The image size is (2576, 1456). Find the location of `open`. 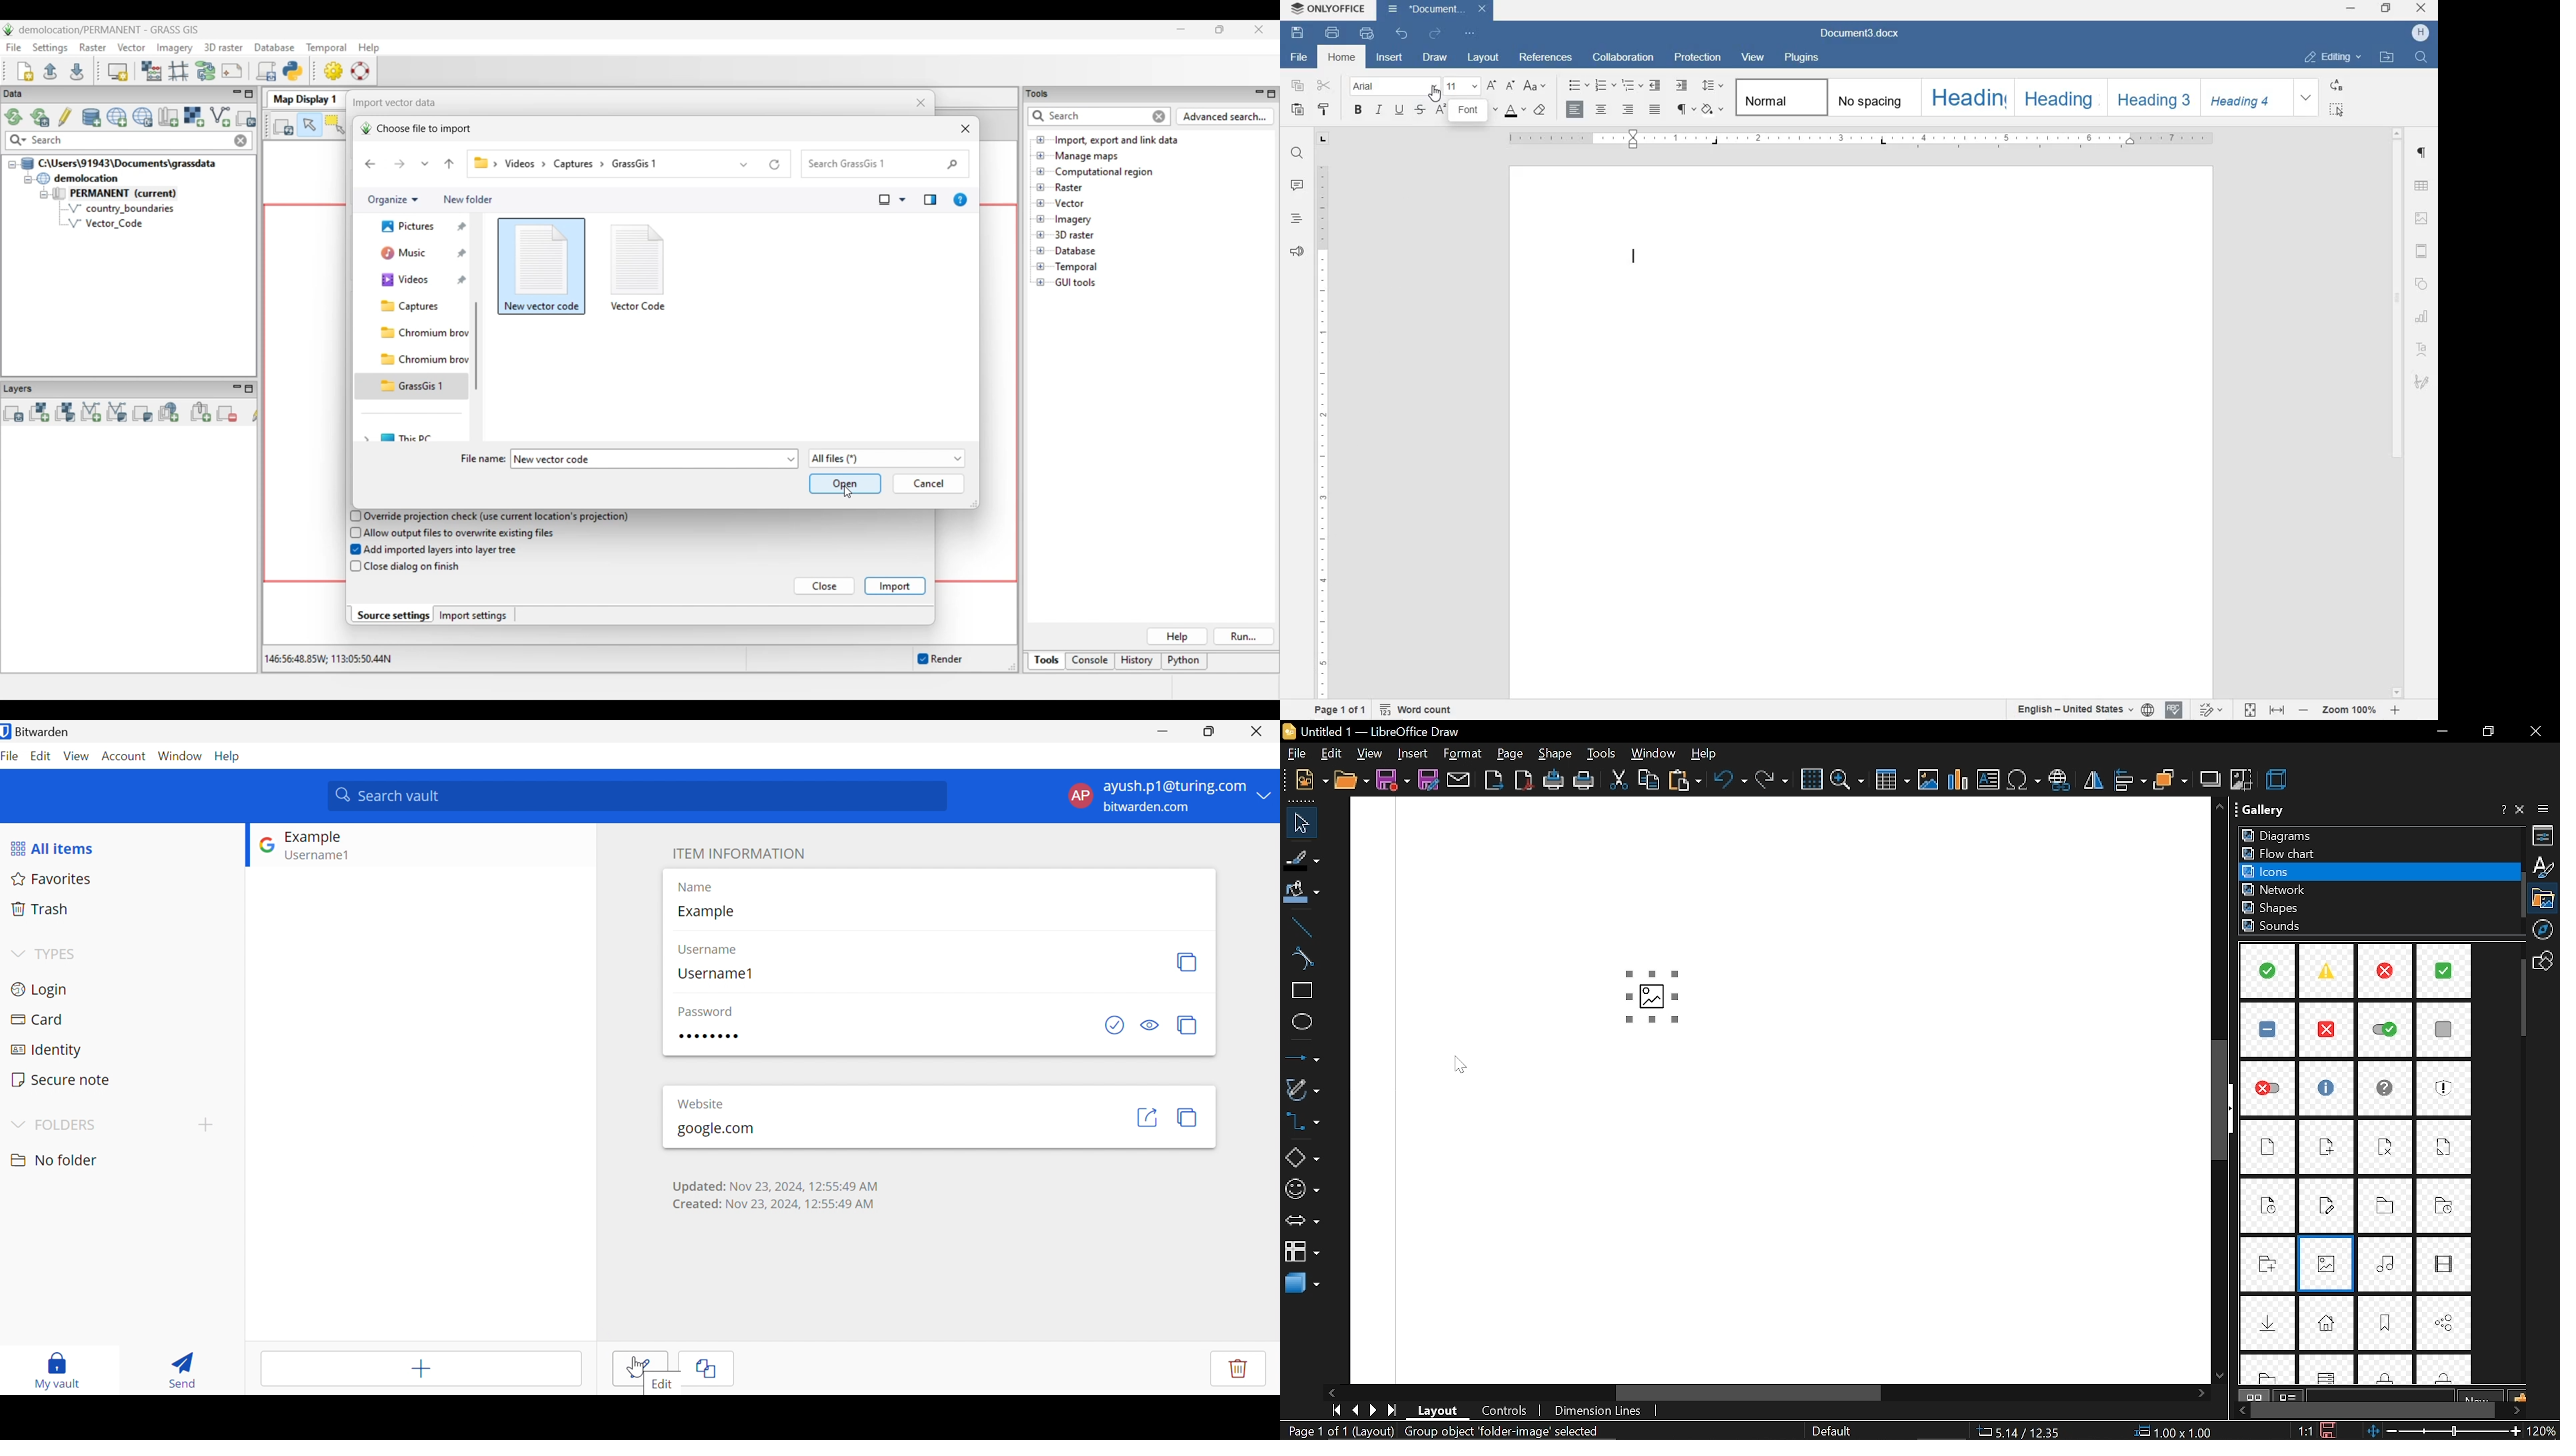

open is located at coordinates (1351, 780).